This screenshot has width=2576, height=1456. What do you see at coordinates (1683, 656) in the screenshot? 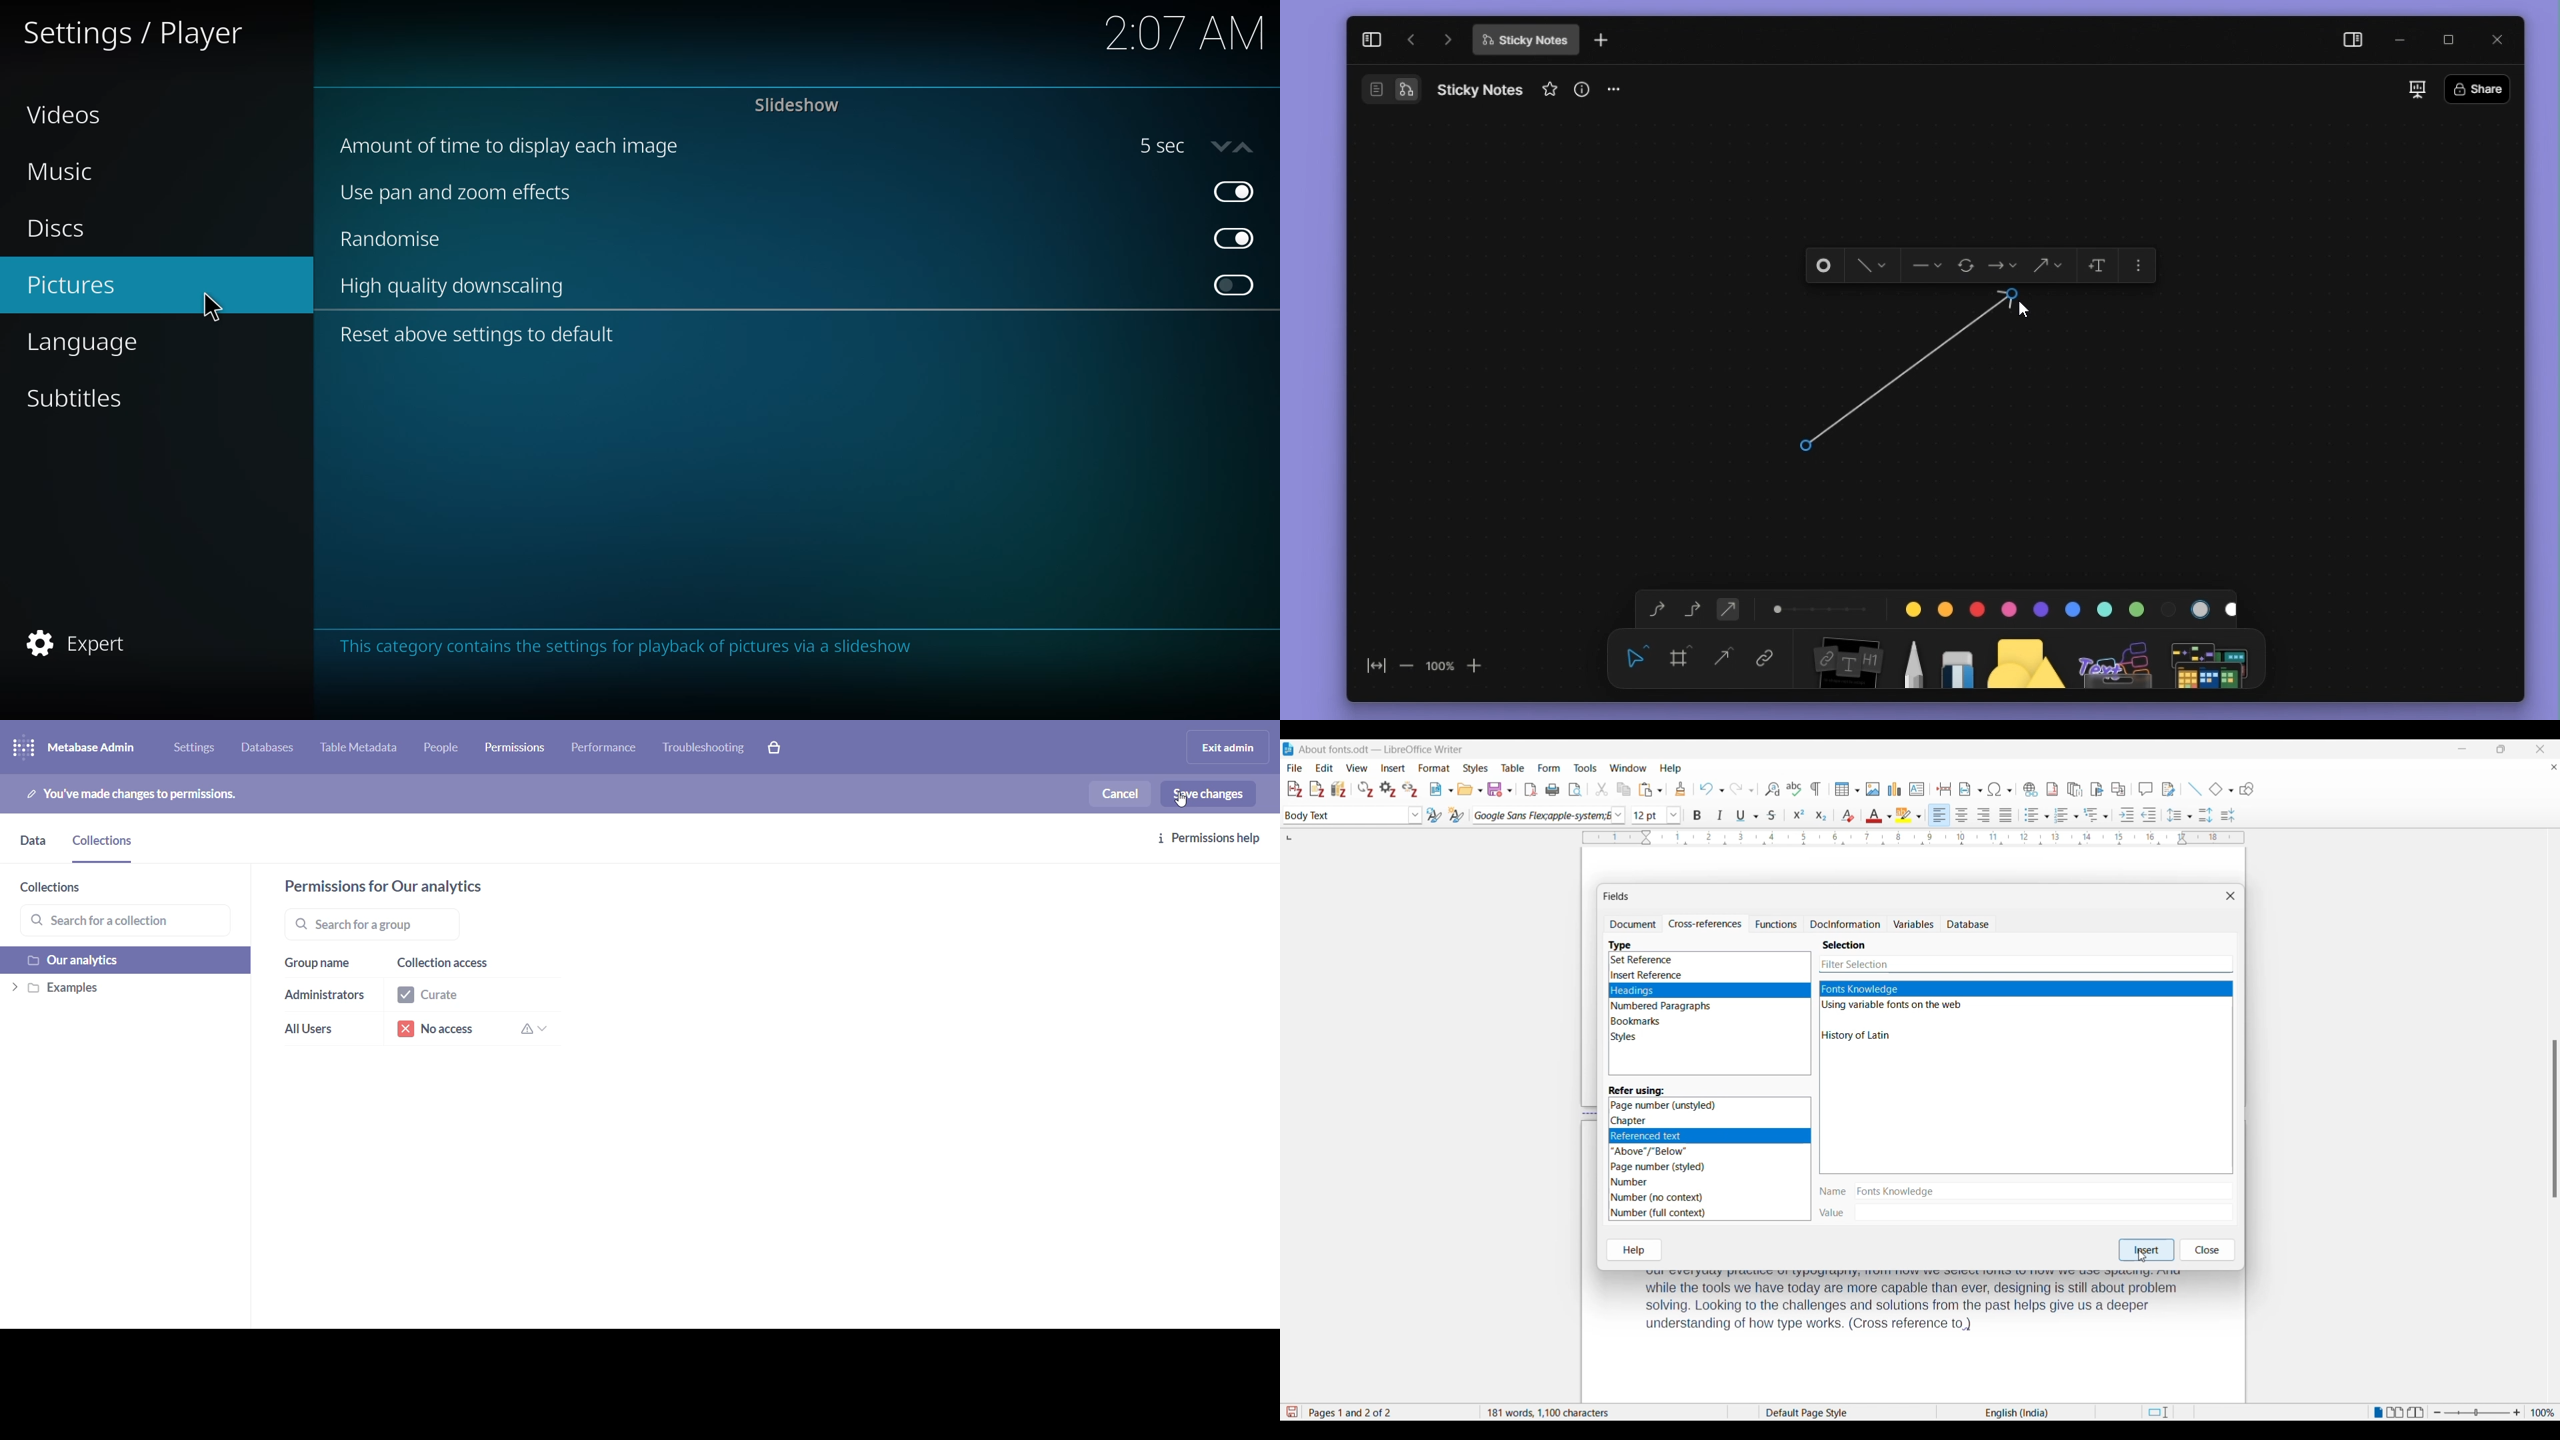
I see `frame` at bounding box center [1683, 656].